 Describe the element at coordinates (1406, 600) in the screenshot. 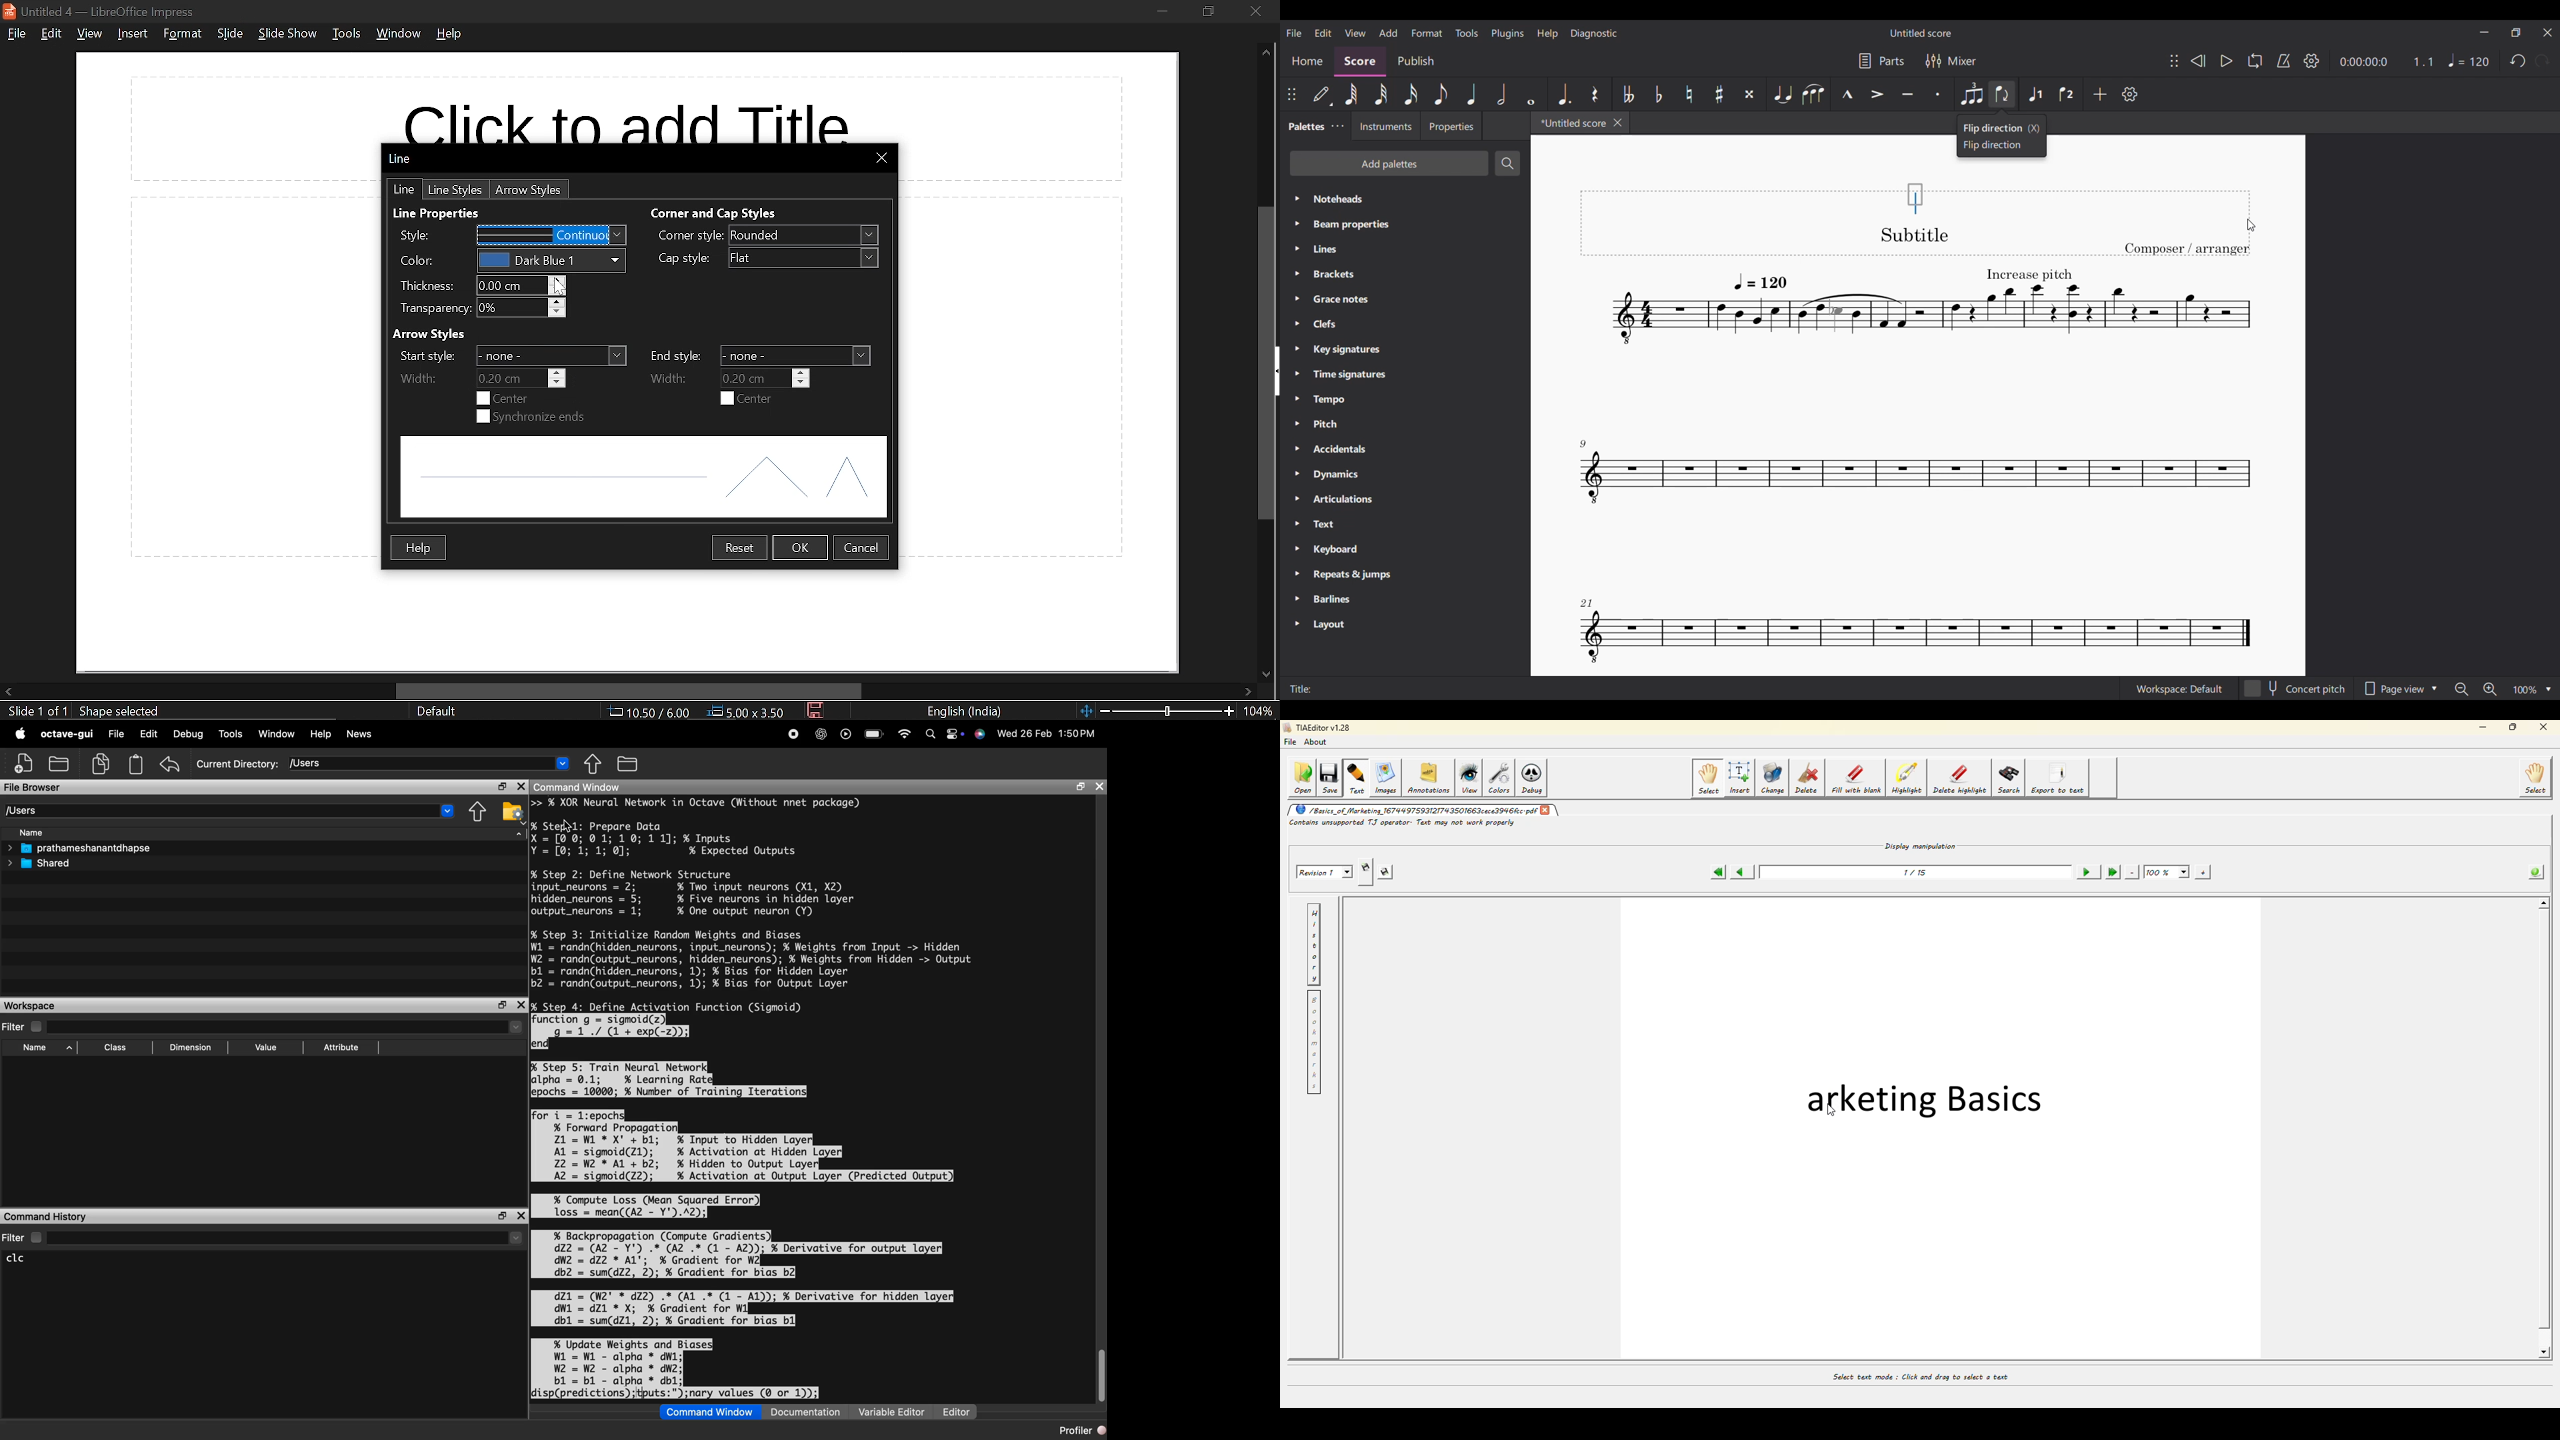

I see `Barlines` at that location.